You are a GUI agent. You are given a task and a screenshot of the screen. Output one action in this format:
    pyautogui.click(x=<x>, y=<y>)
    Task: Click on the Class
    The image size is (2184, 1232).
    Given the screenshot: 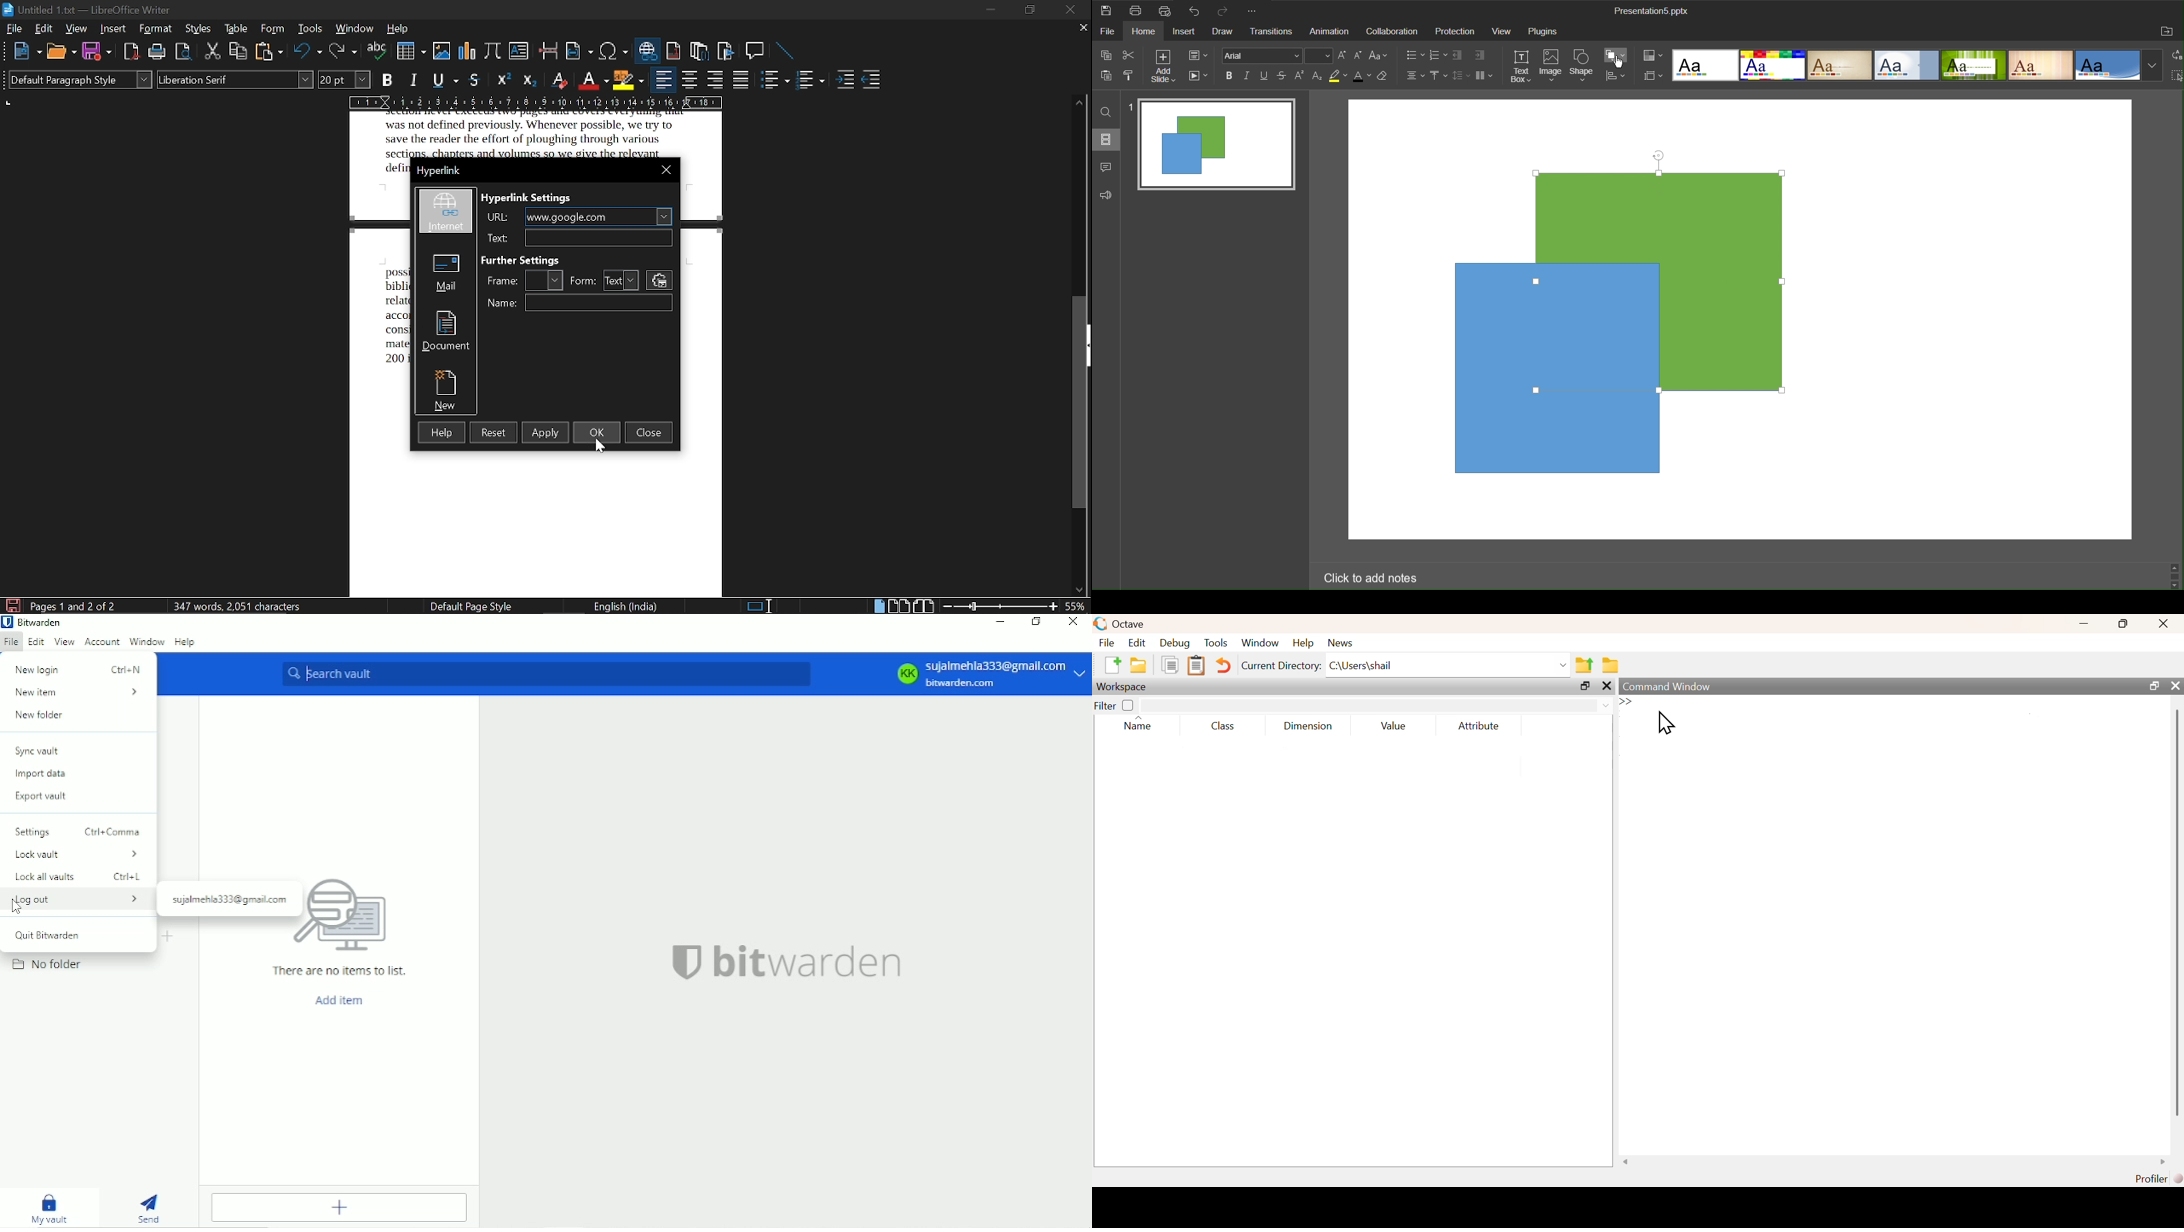 What is the action you would take?
    pyautogui.click(x=1219, y=725)
    